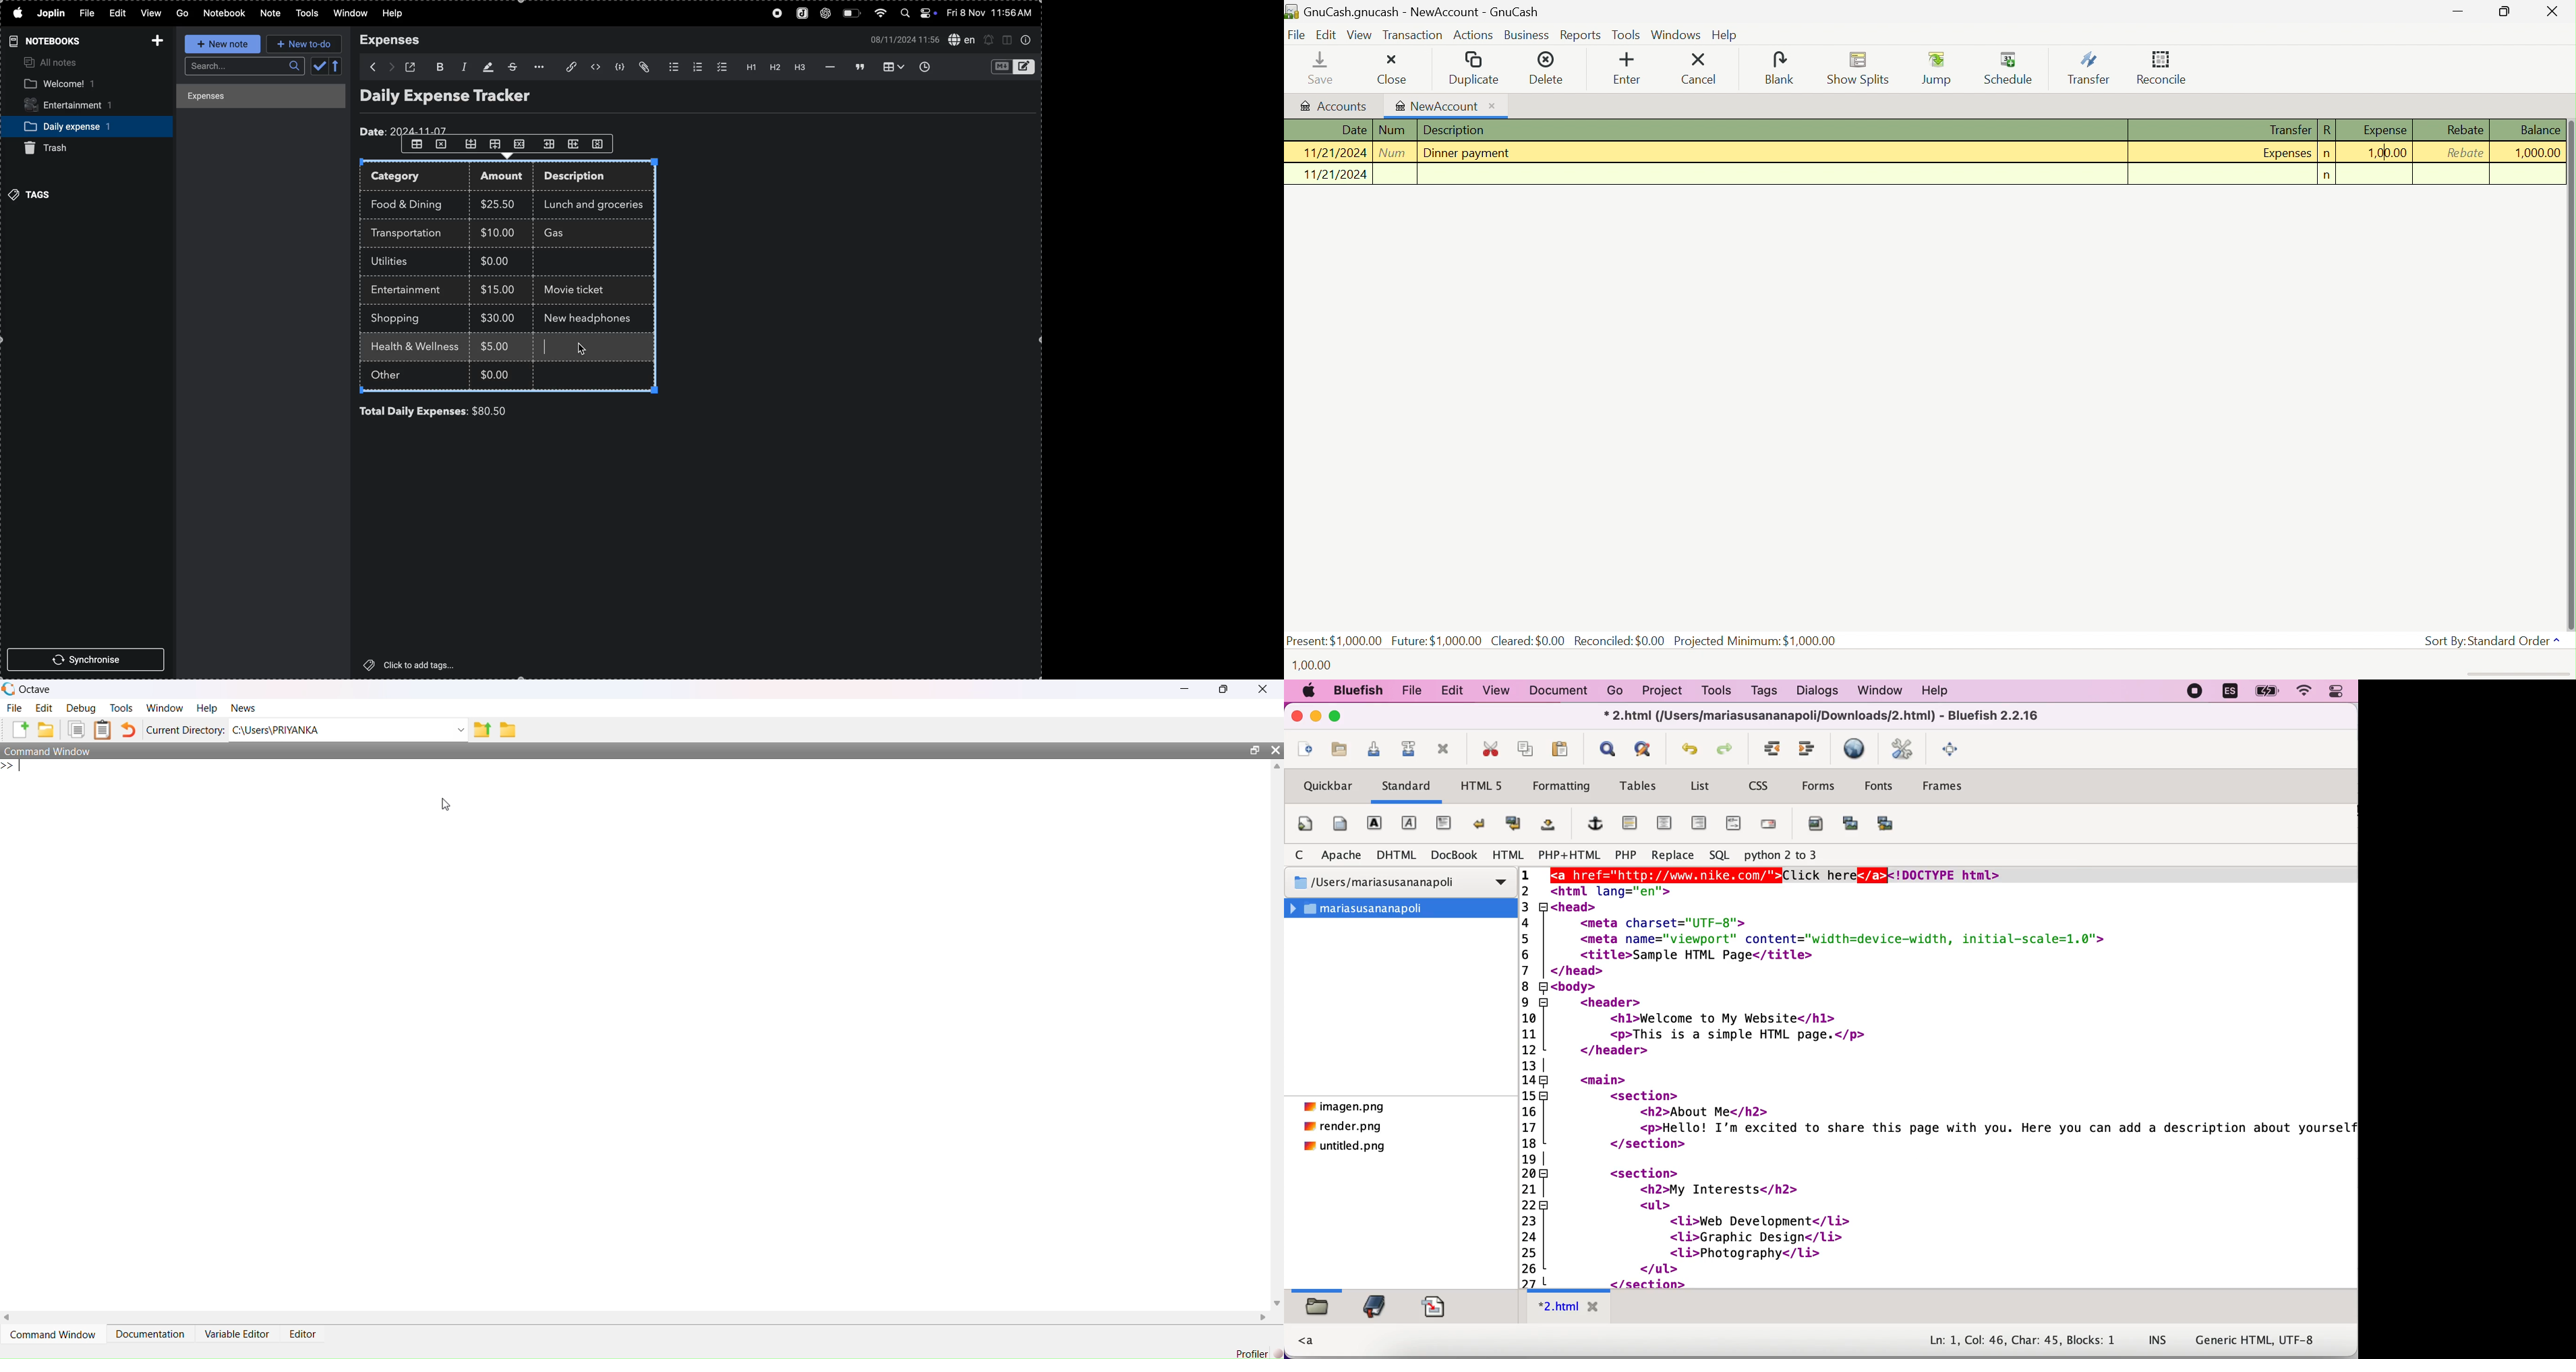  What do you see at coordinates (497, 374) in the screenshot?
I see `$0.00` at bounding box center [497, 374].